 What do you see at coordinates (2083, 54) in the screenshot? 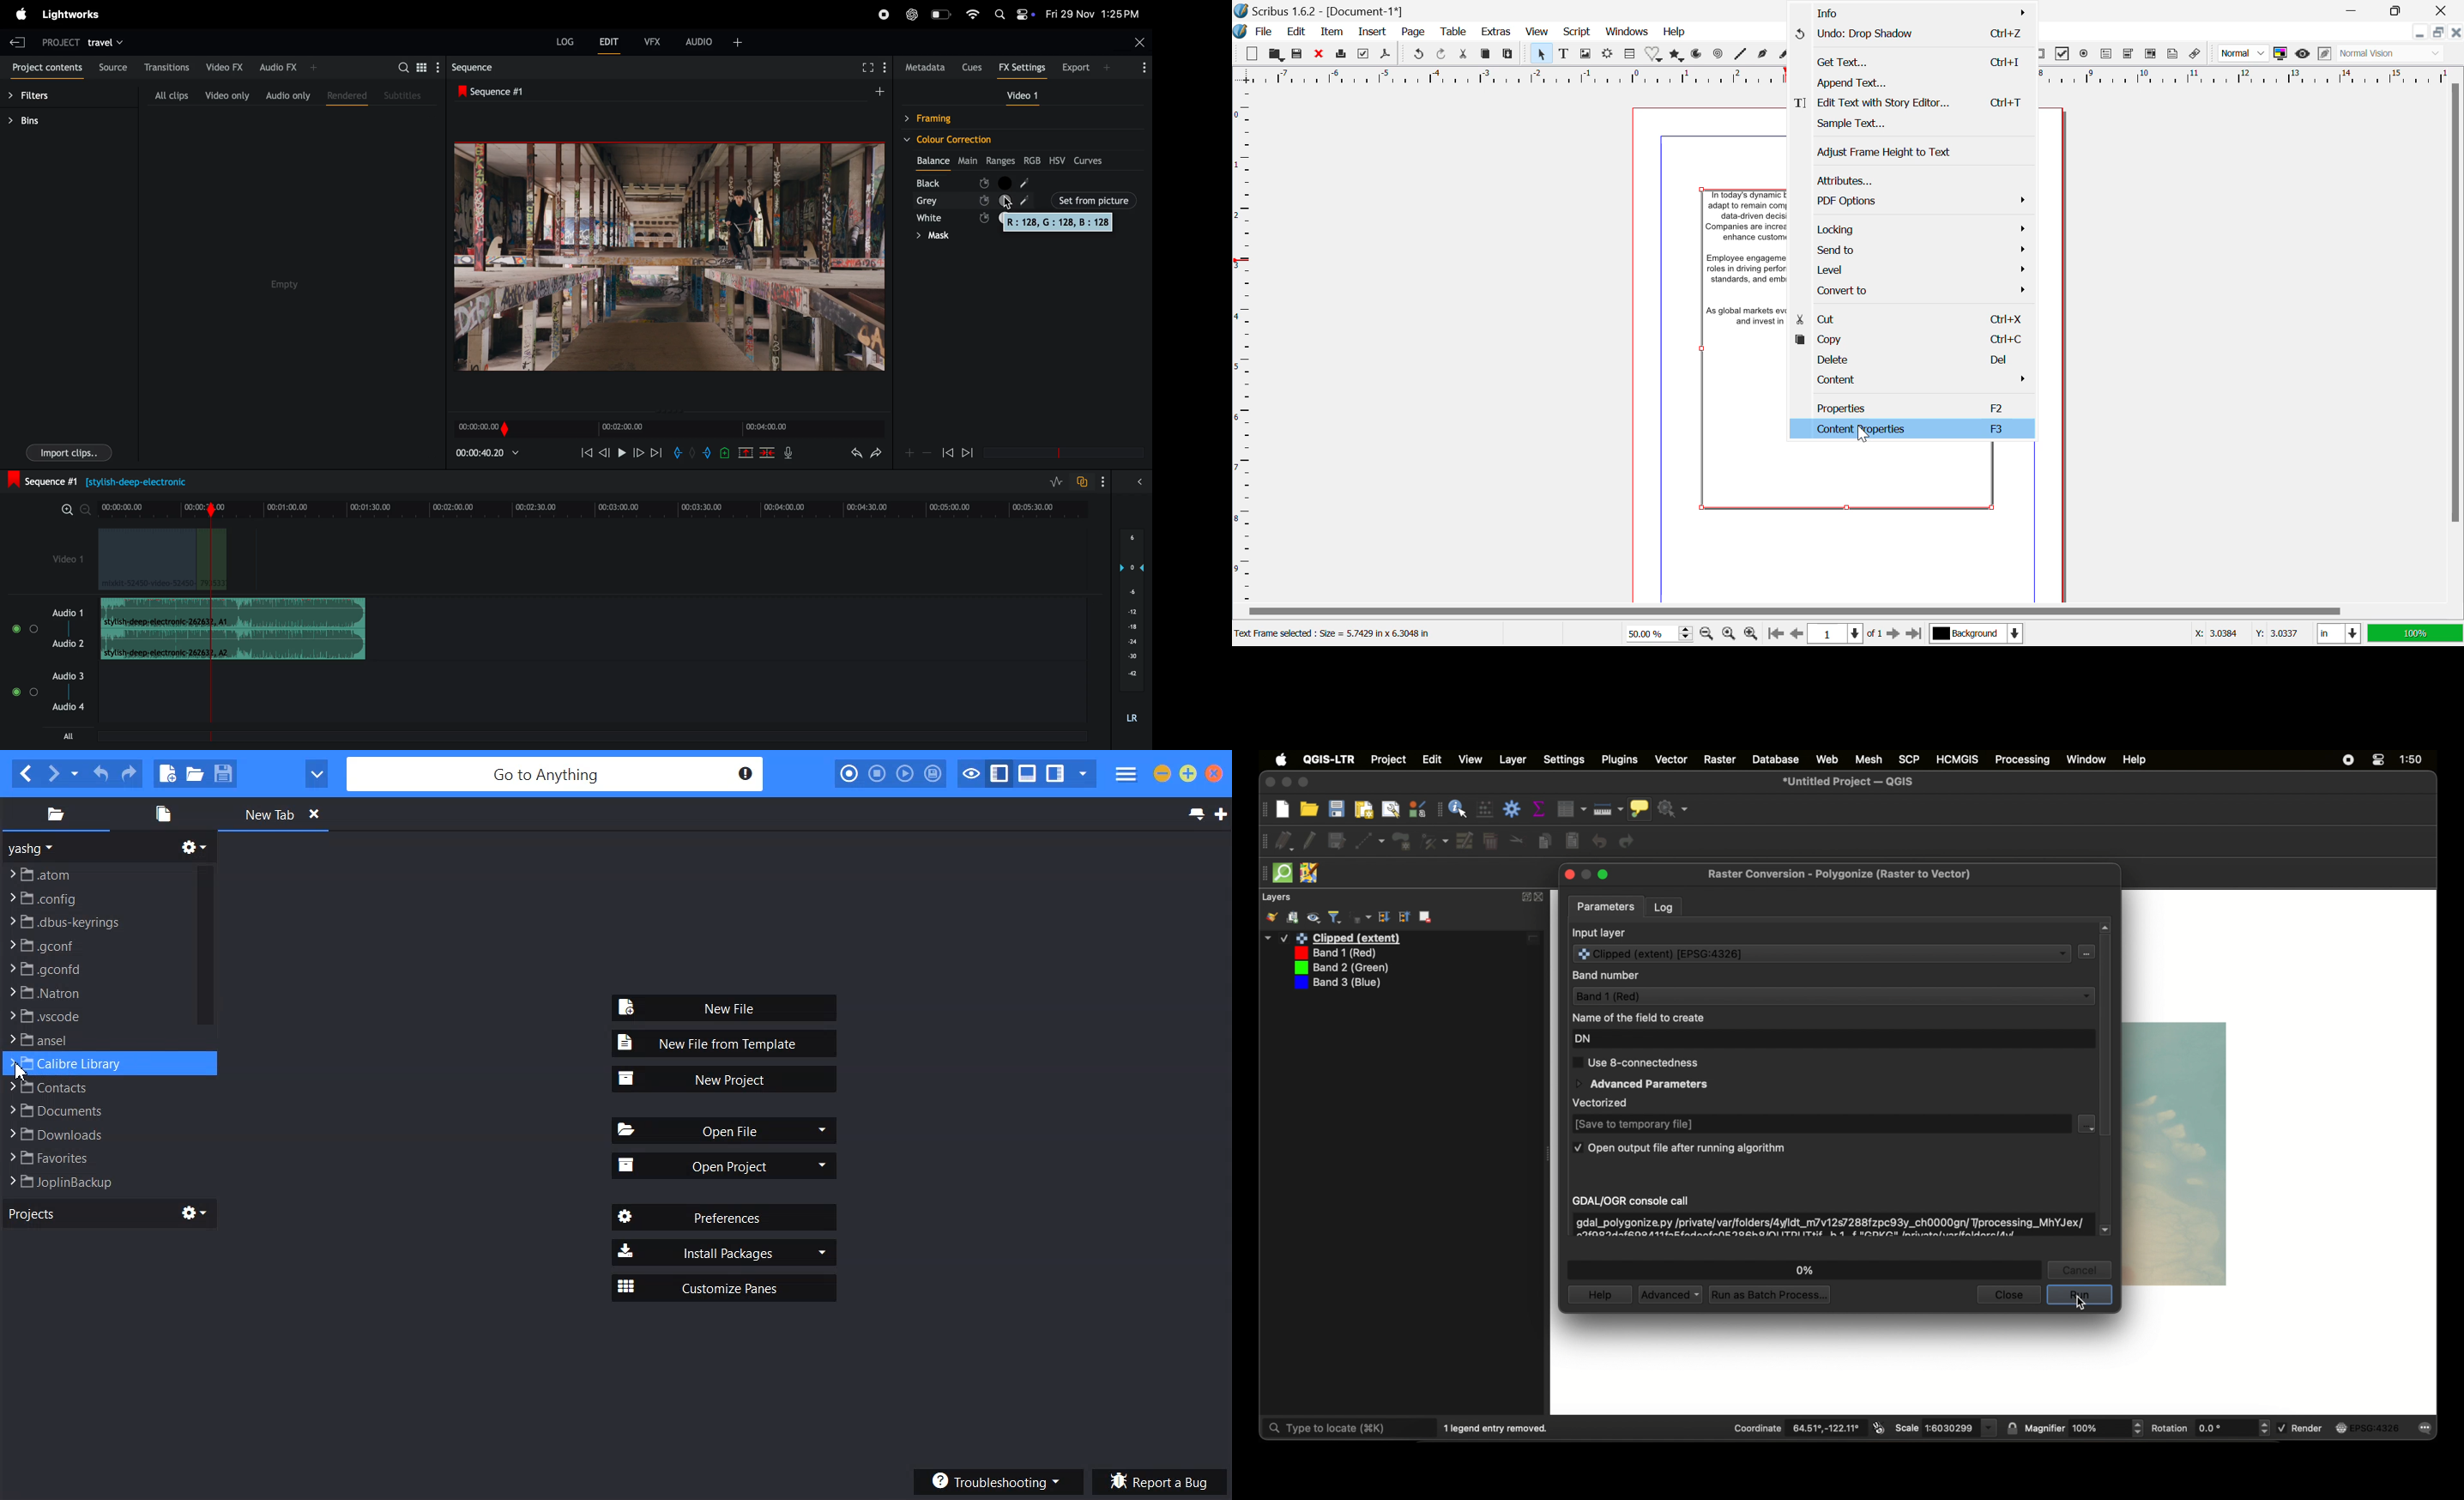
I see `Pdf Radio Button` at bounding box center [2083, 54].